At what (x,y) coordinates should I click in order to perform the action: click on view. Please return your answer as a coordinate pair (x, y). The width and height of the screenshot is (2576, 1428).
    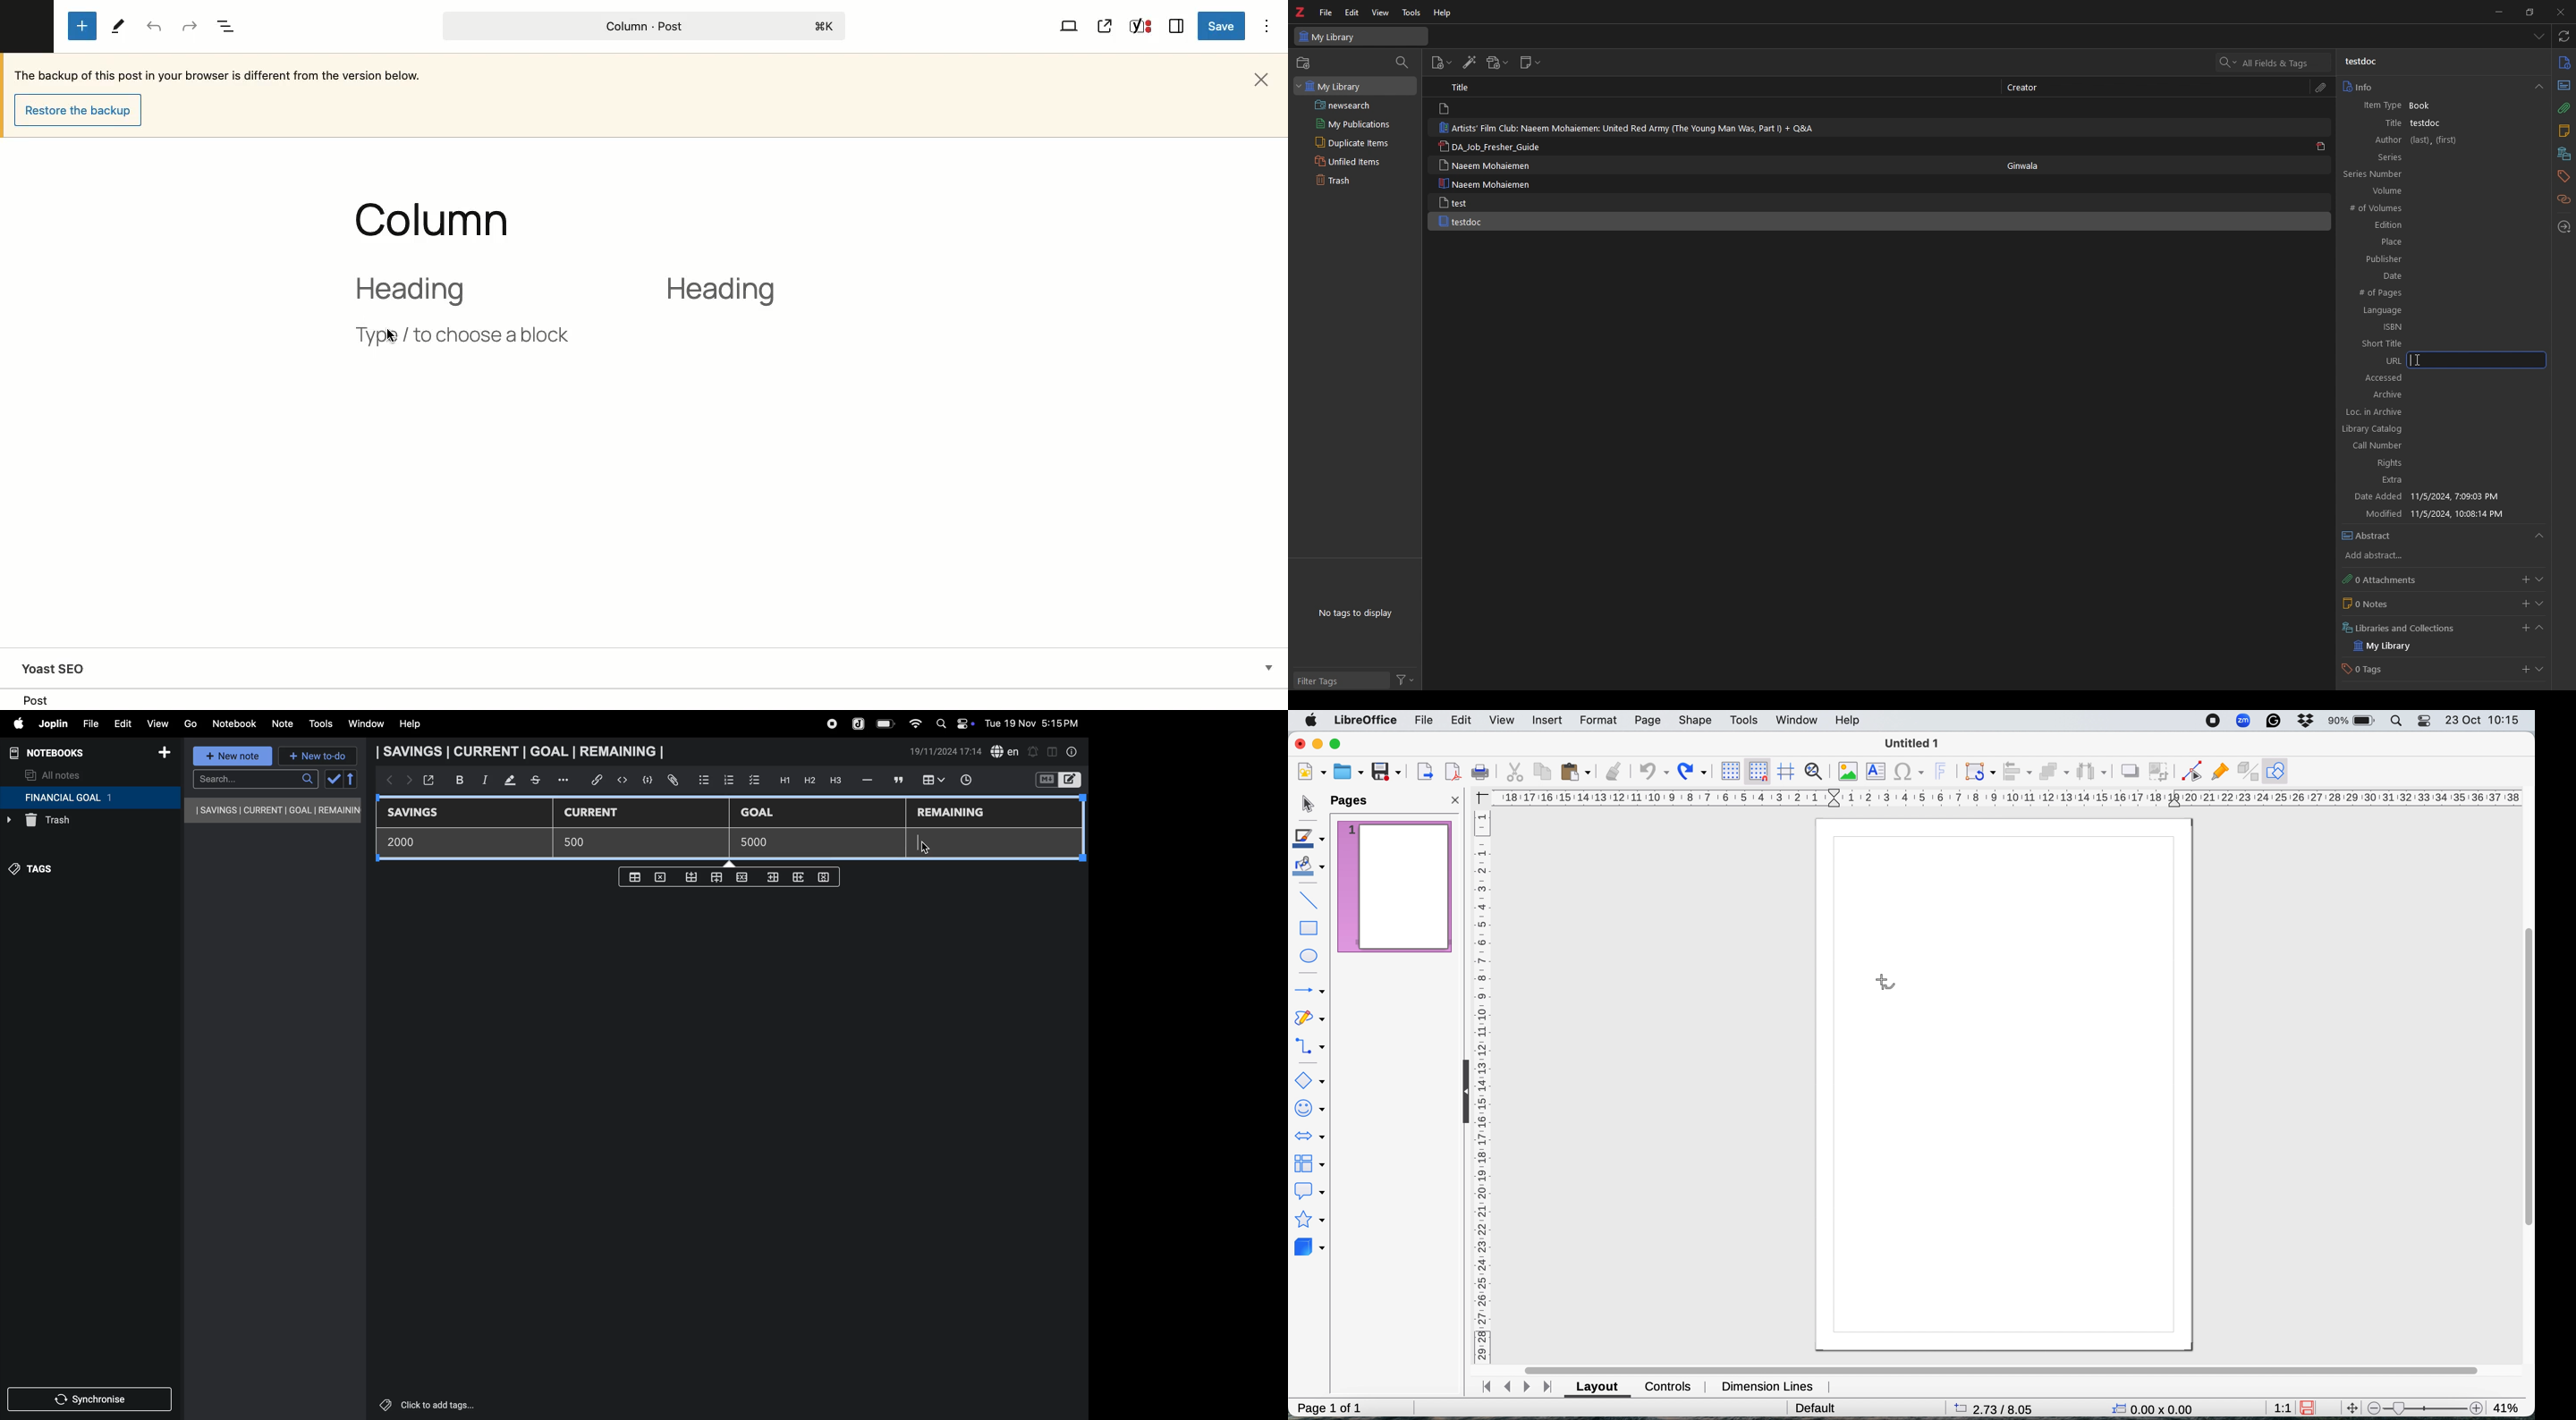
    Looking at the image, I should click on (1503, 720).